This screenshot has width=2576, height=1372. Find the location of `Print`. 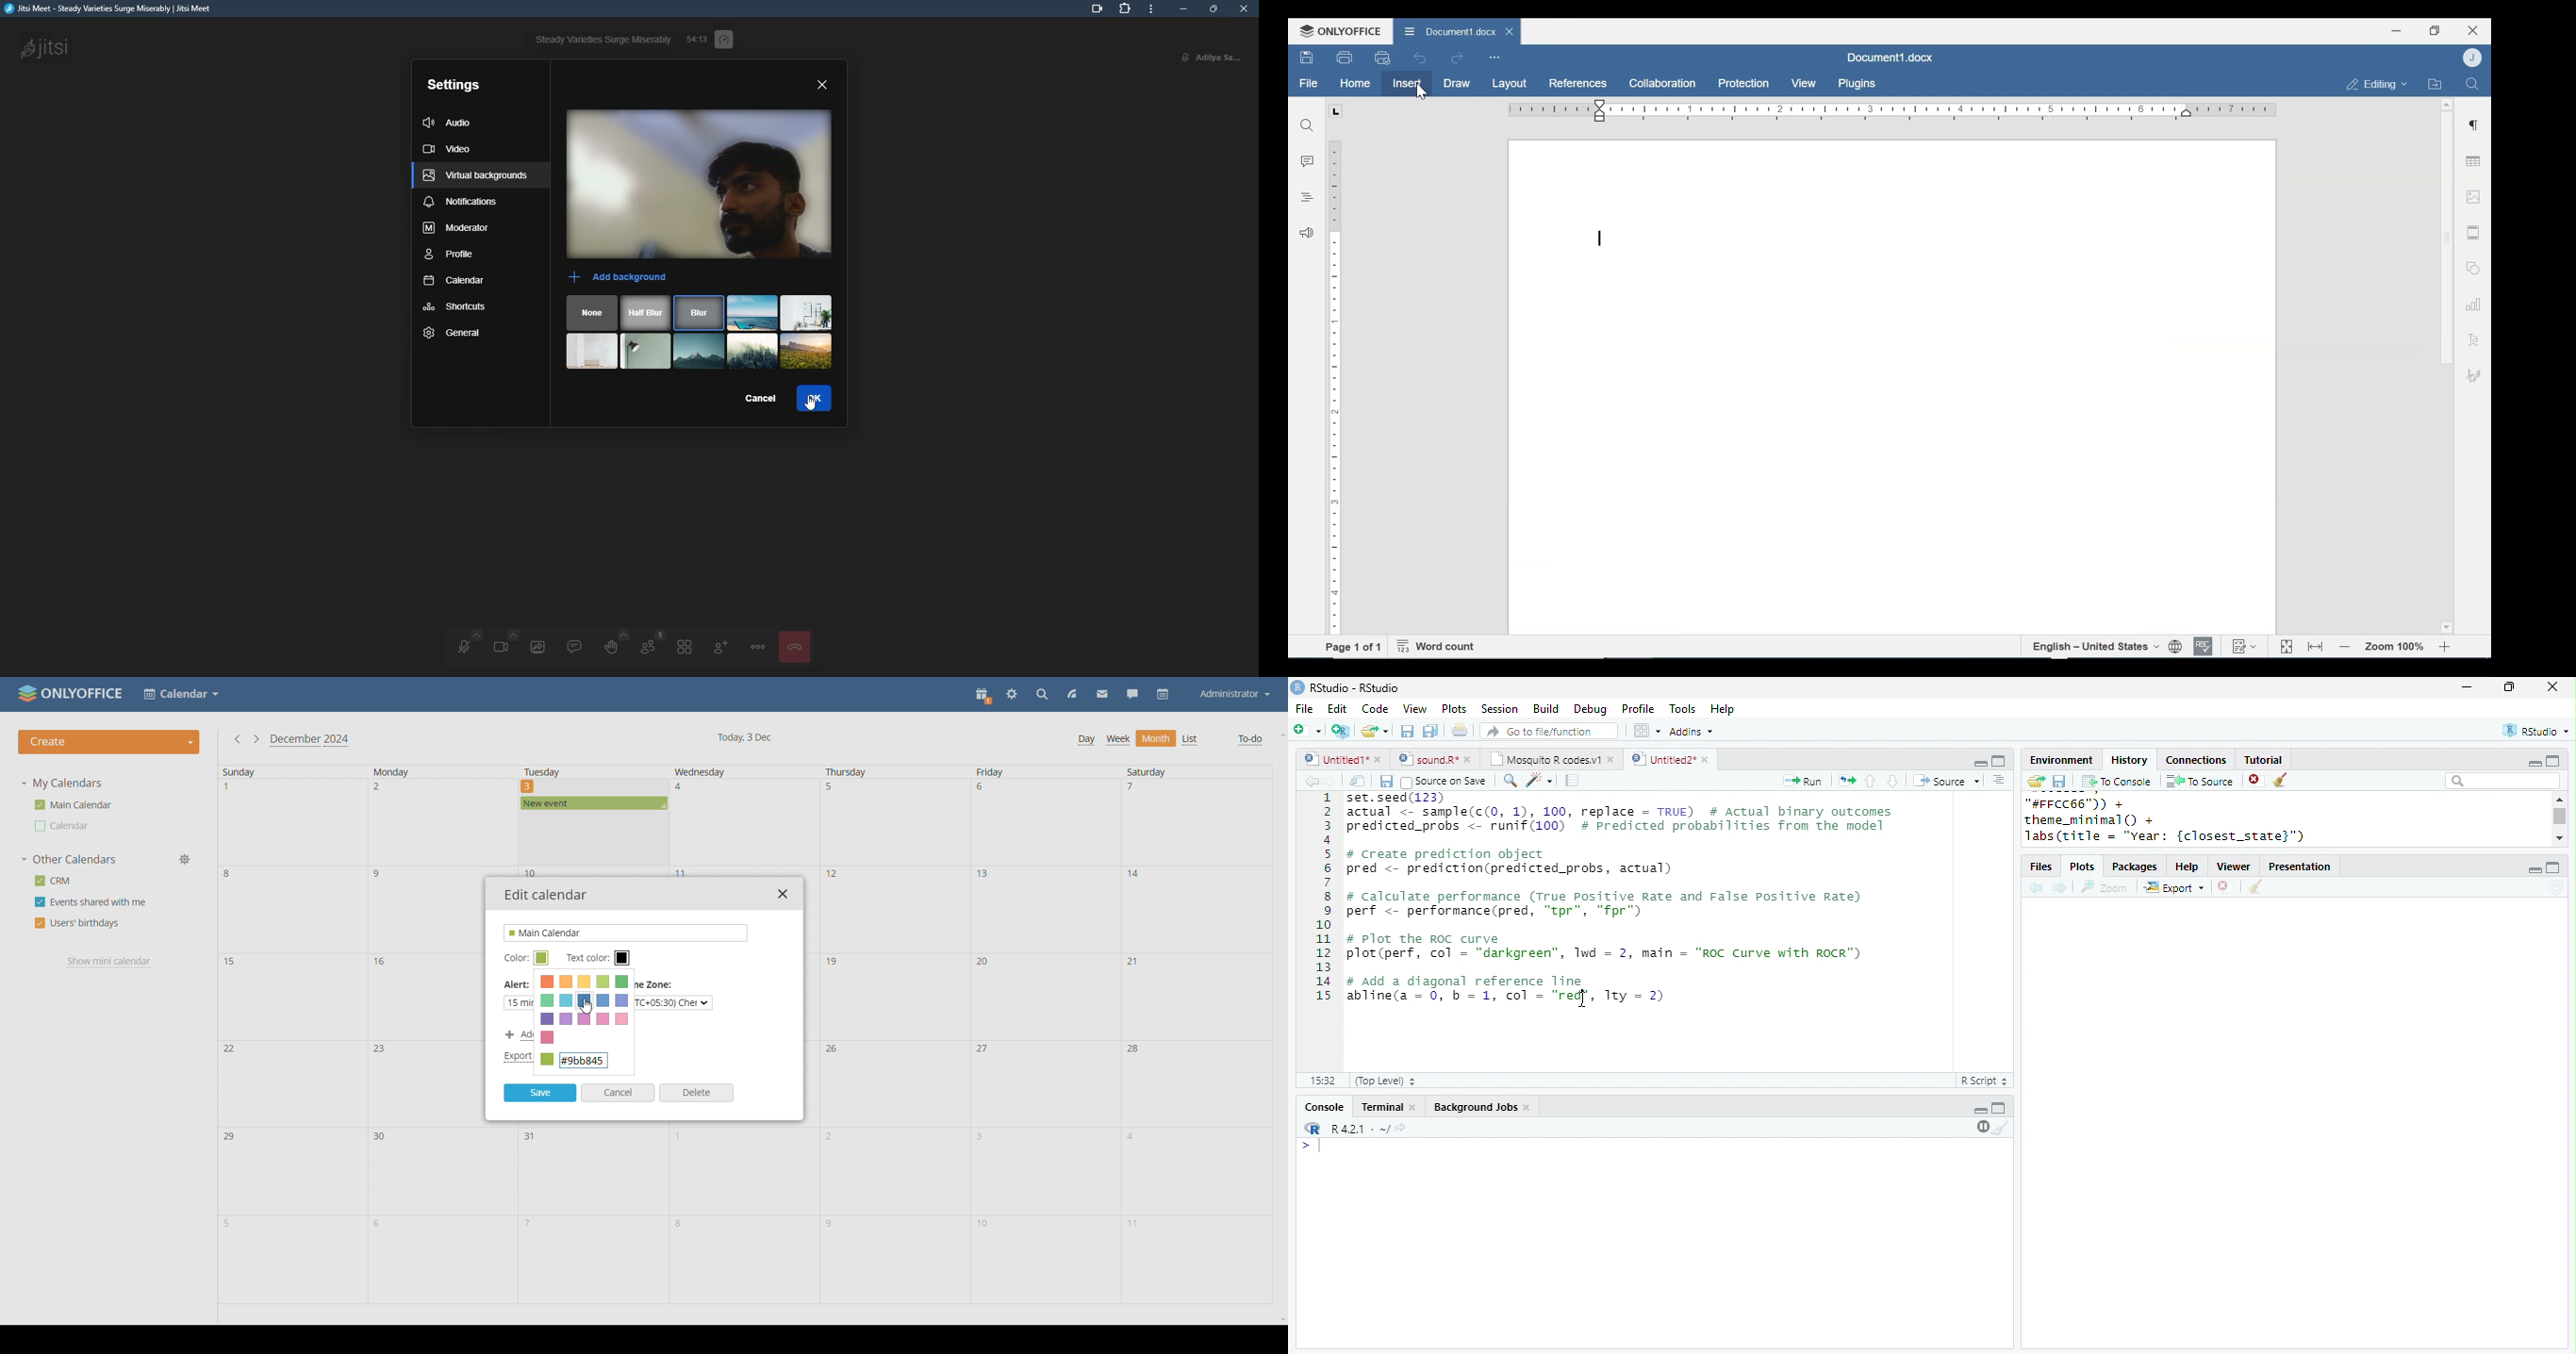

Print is located at coordinates (1345, 58).